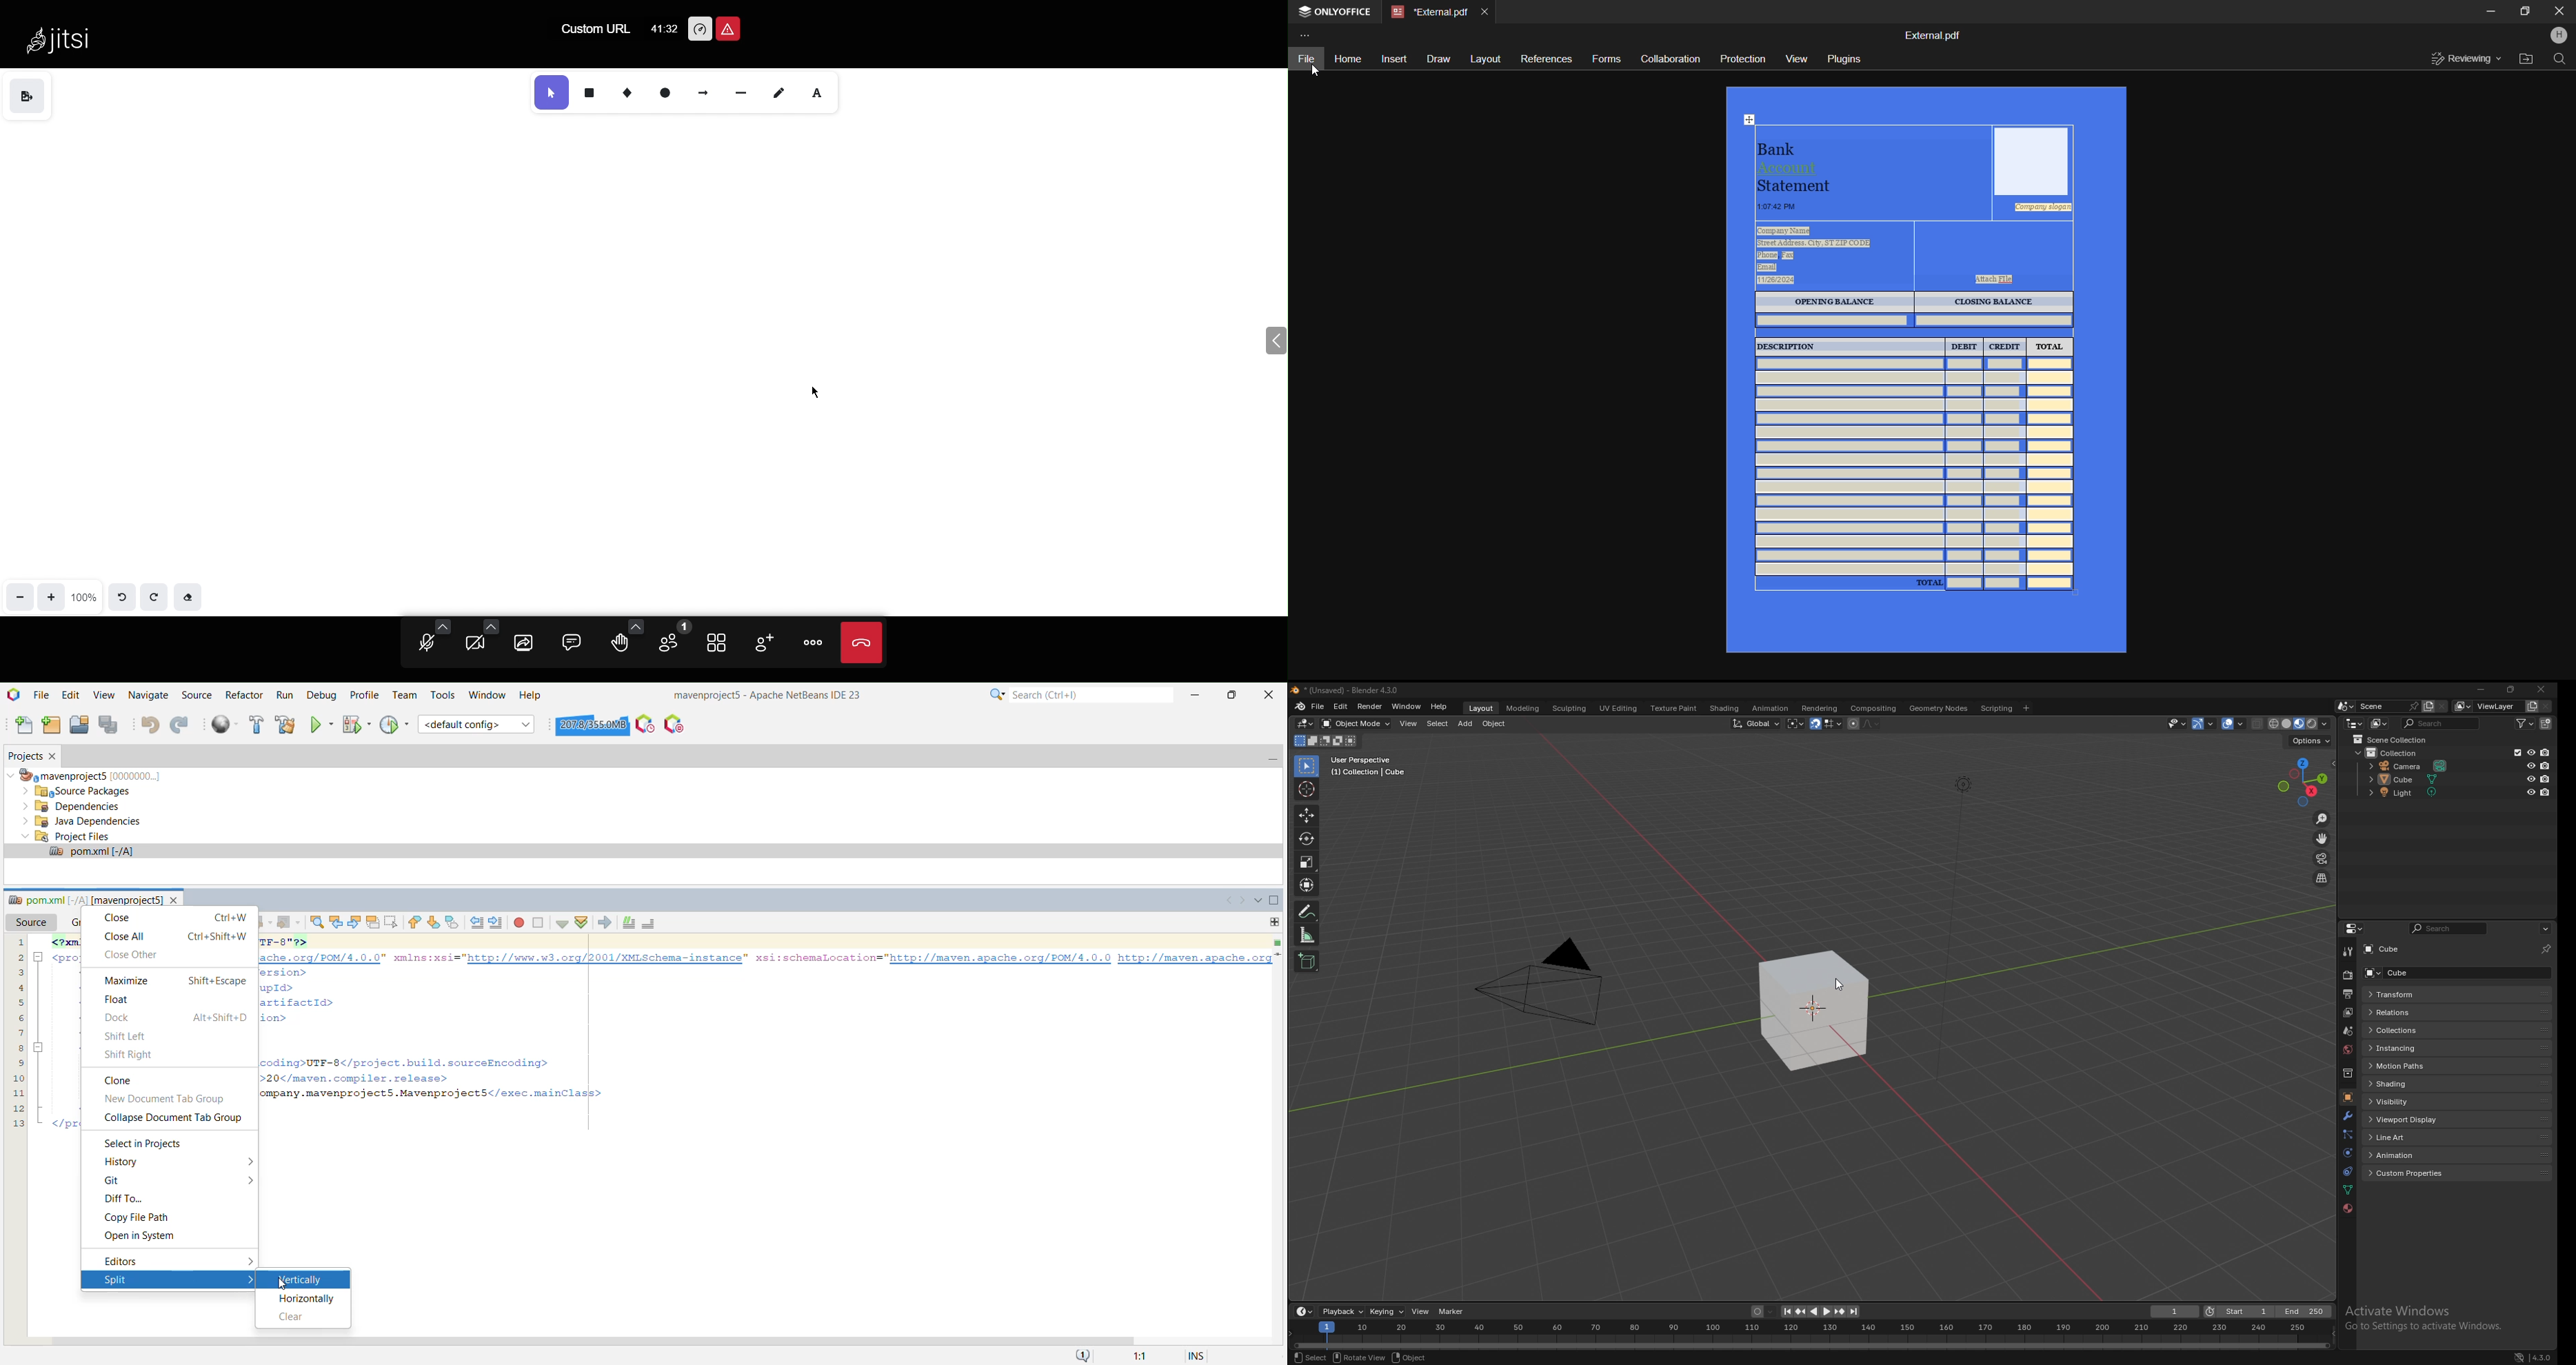  Describe the element at coordinates (149, 696) in the screenshot. I see `Navigate` at that location.